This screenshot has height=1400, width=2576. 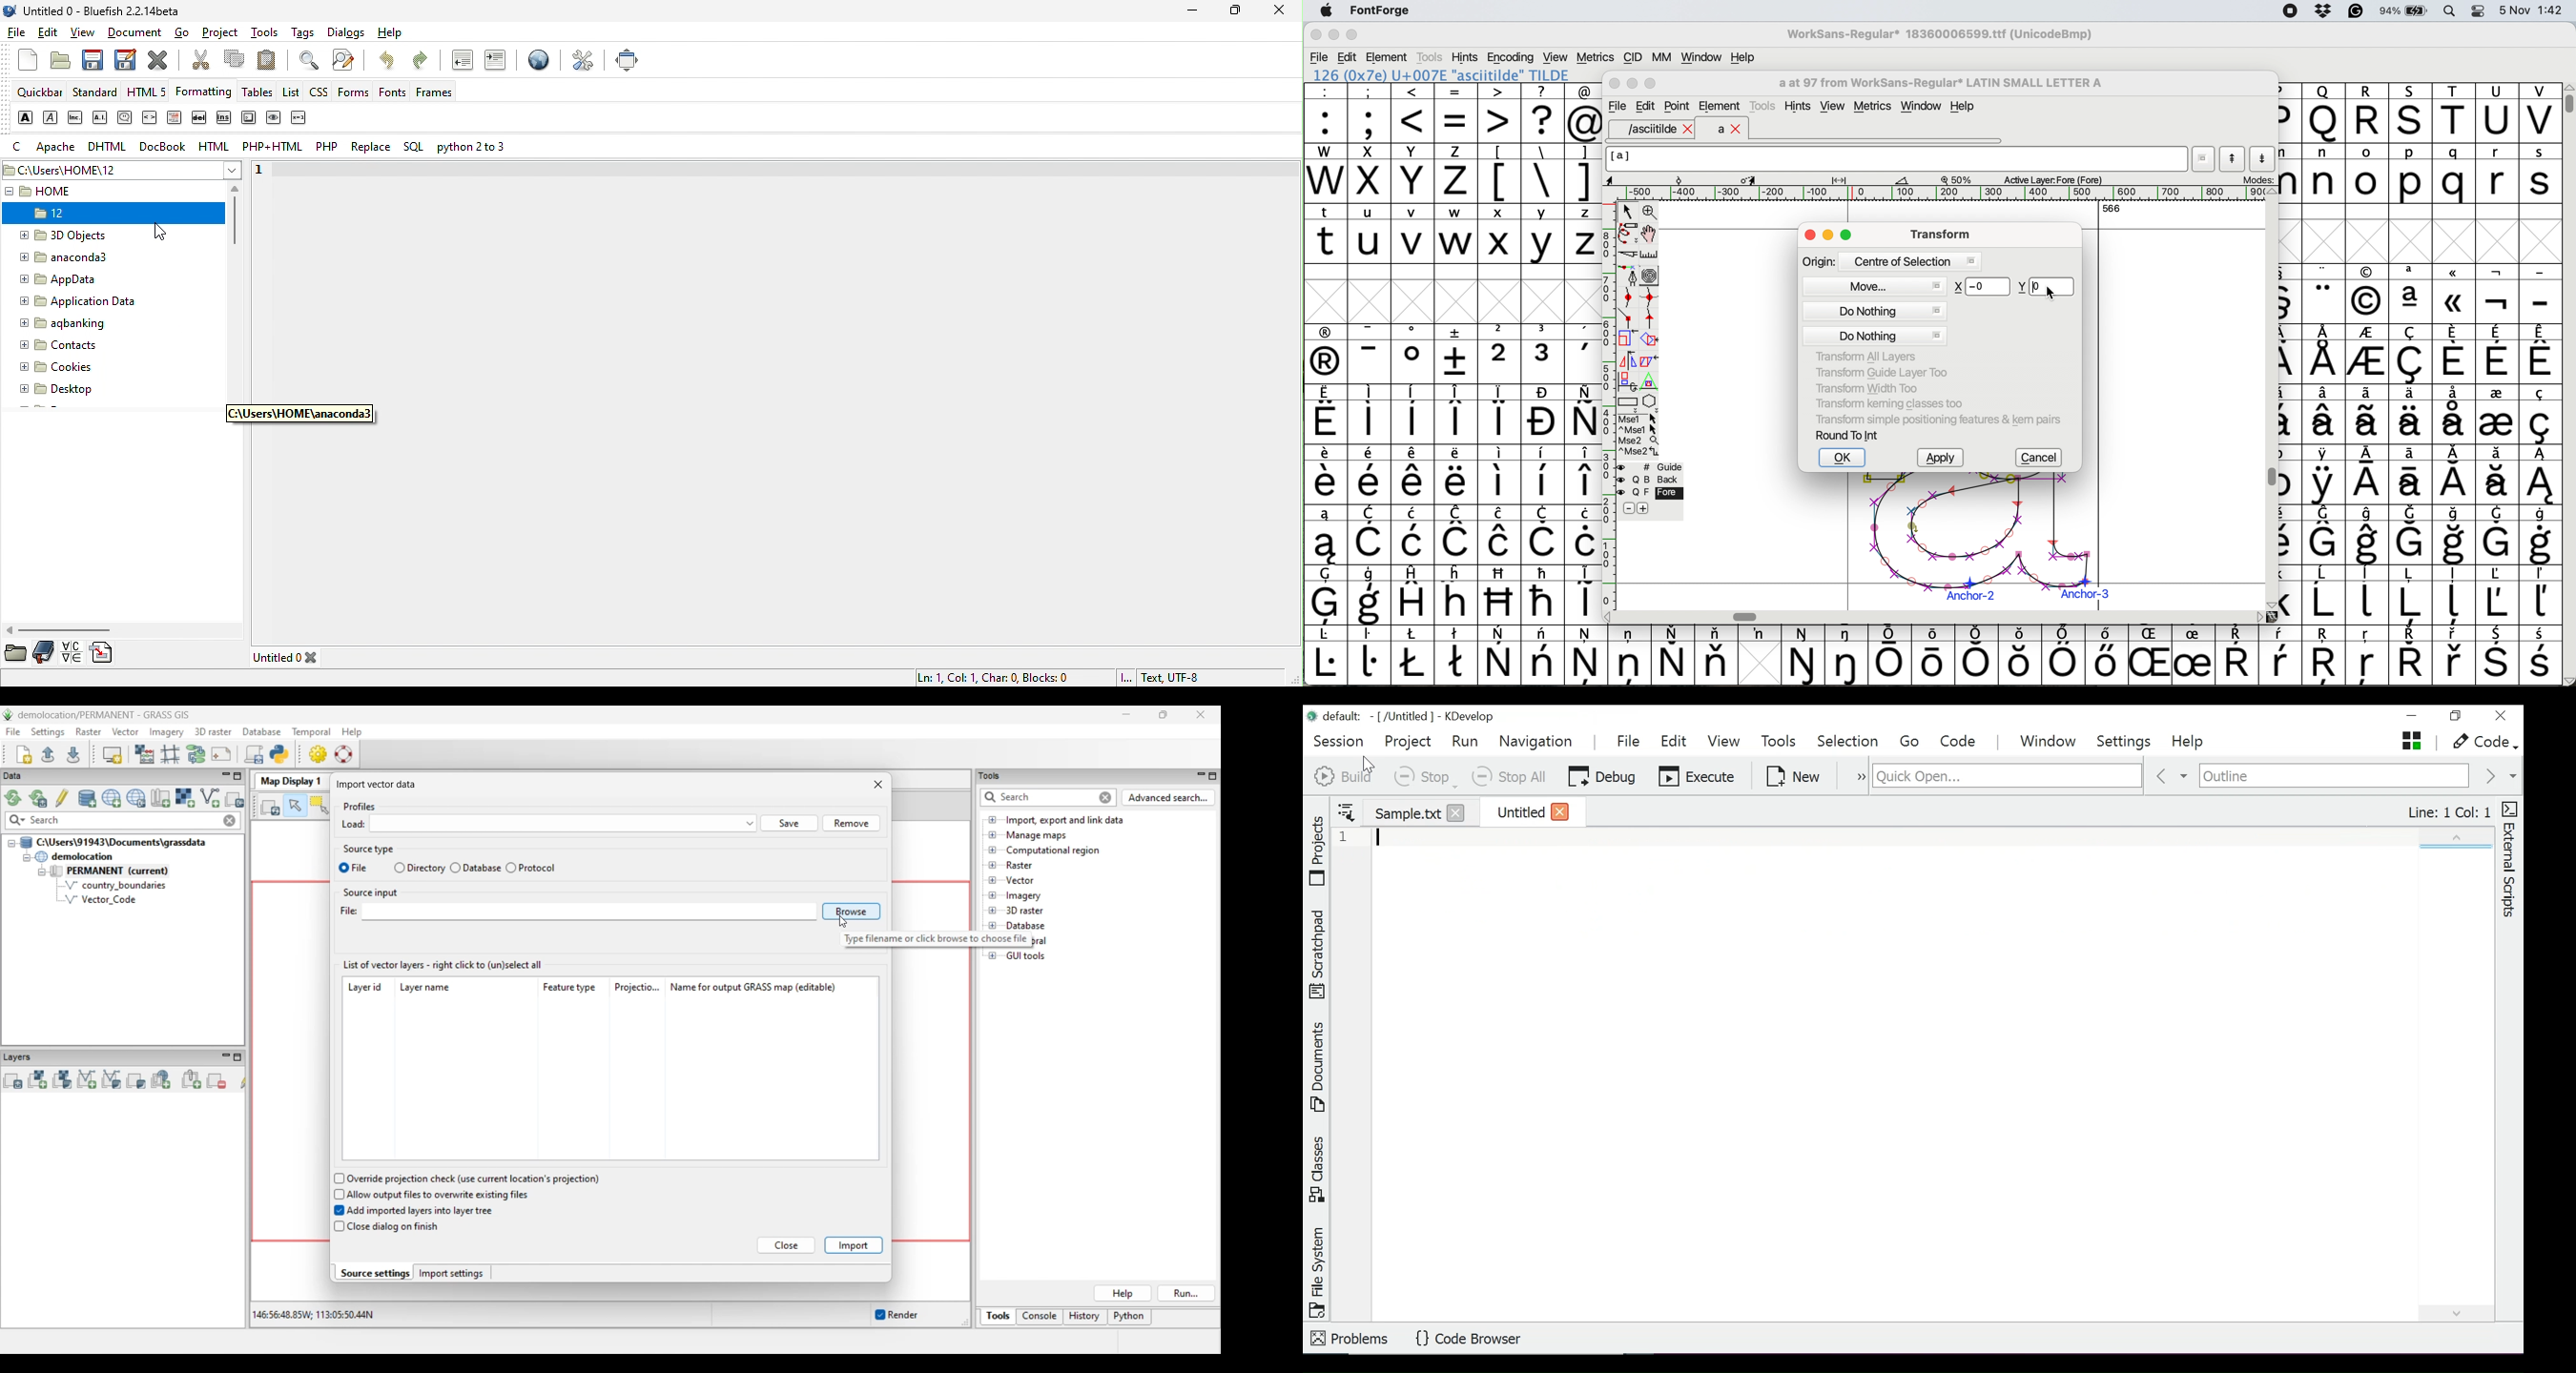 What do you see at coordinates (1456, 173) in the screenshot?
I see `z` at bounding box center [1456, 173].